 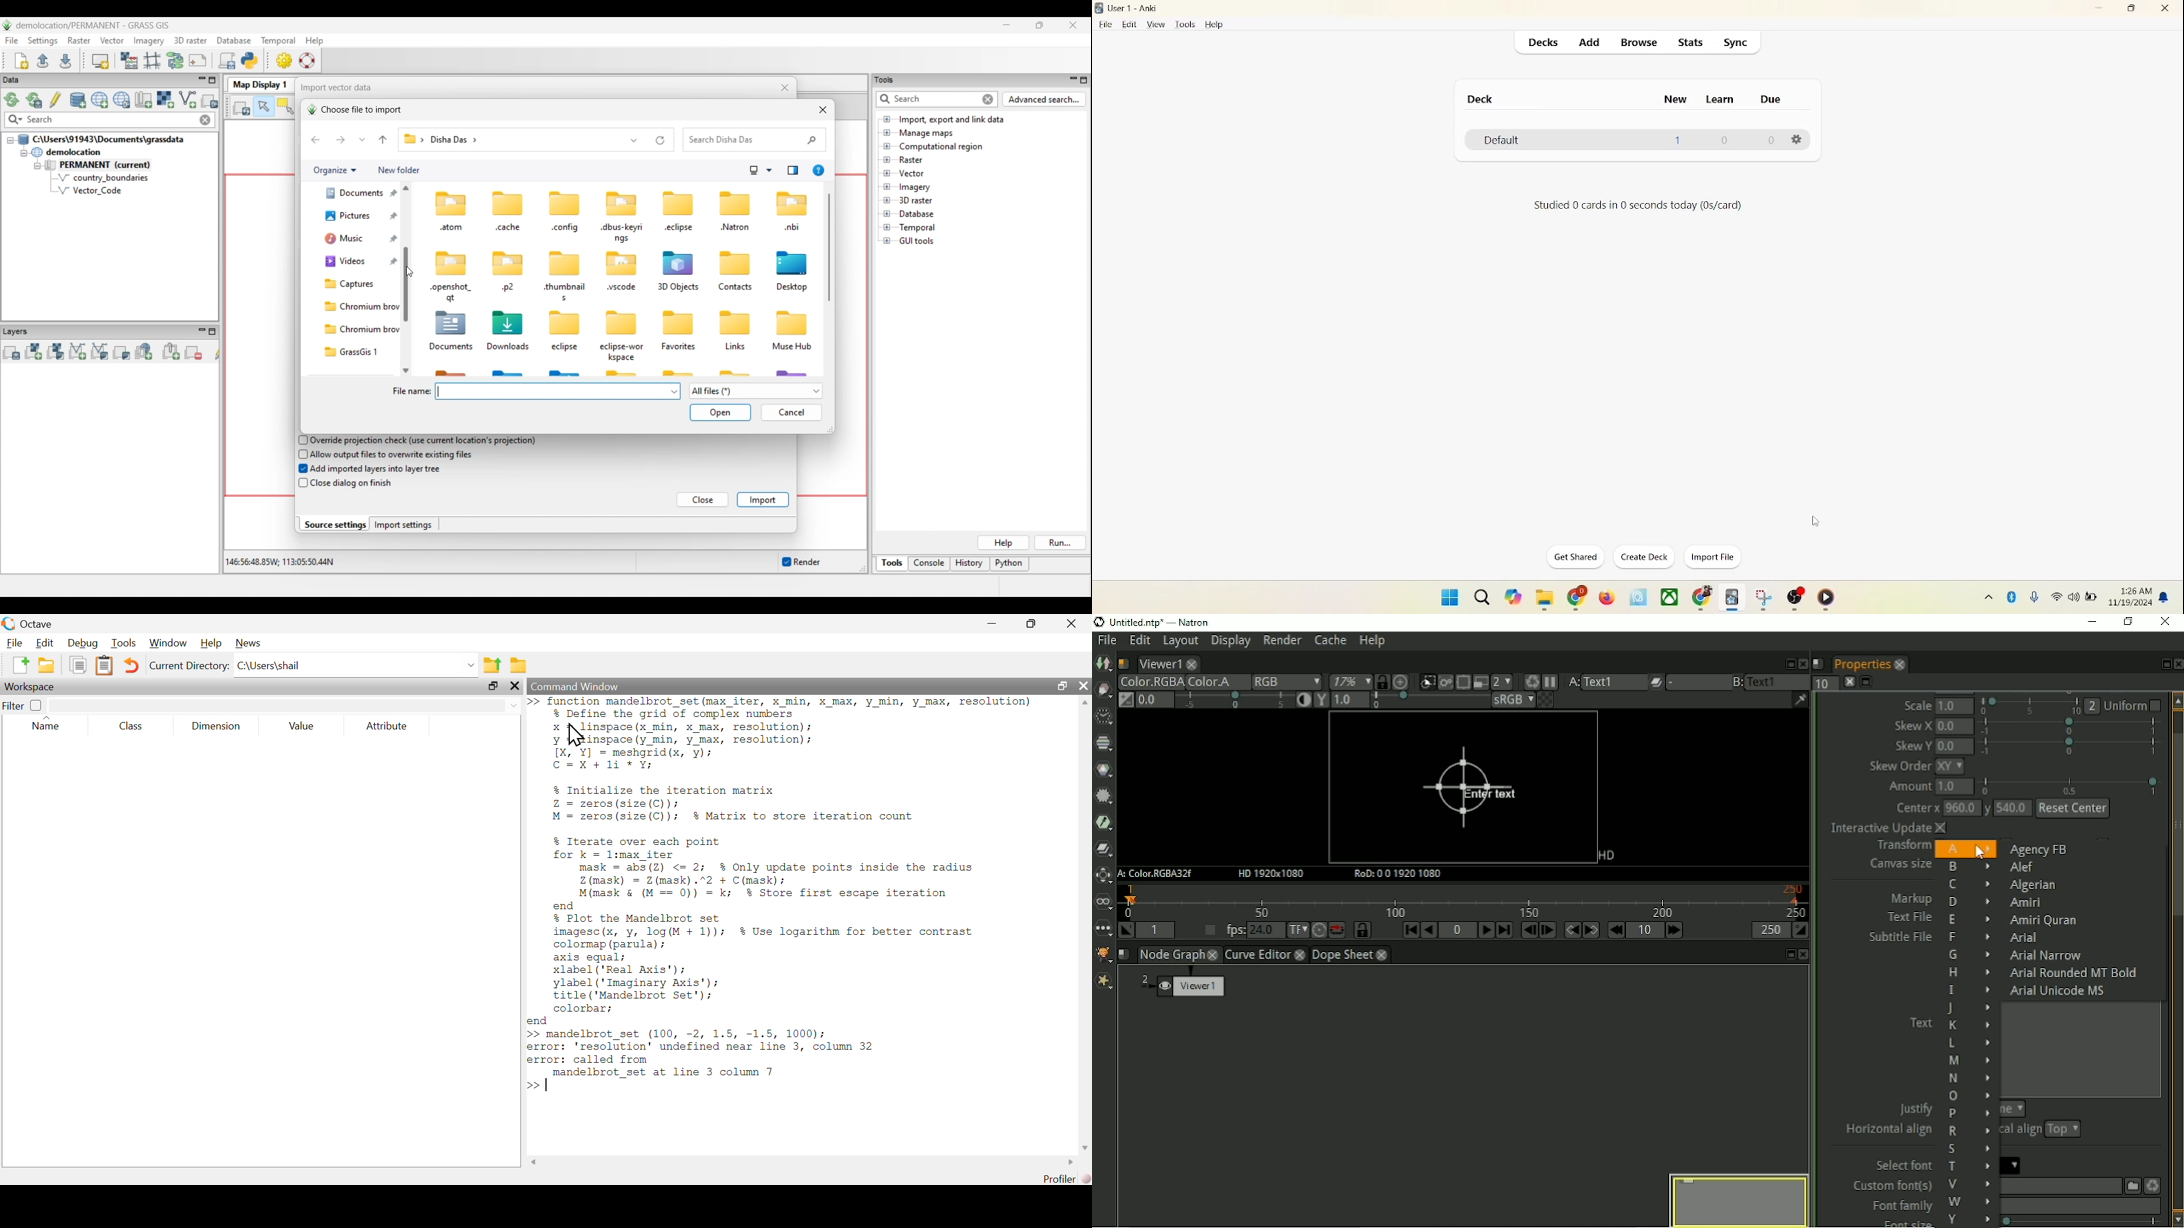 I want to click on Play forward, so click(x=1487, y=930).